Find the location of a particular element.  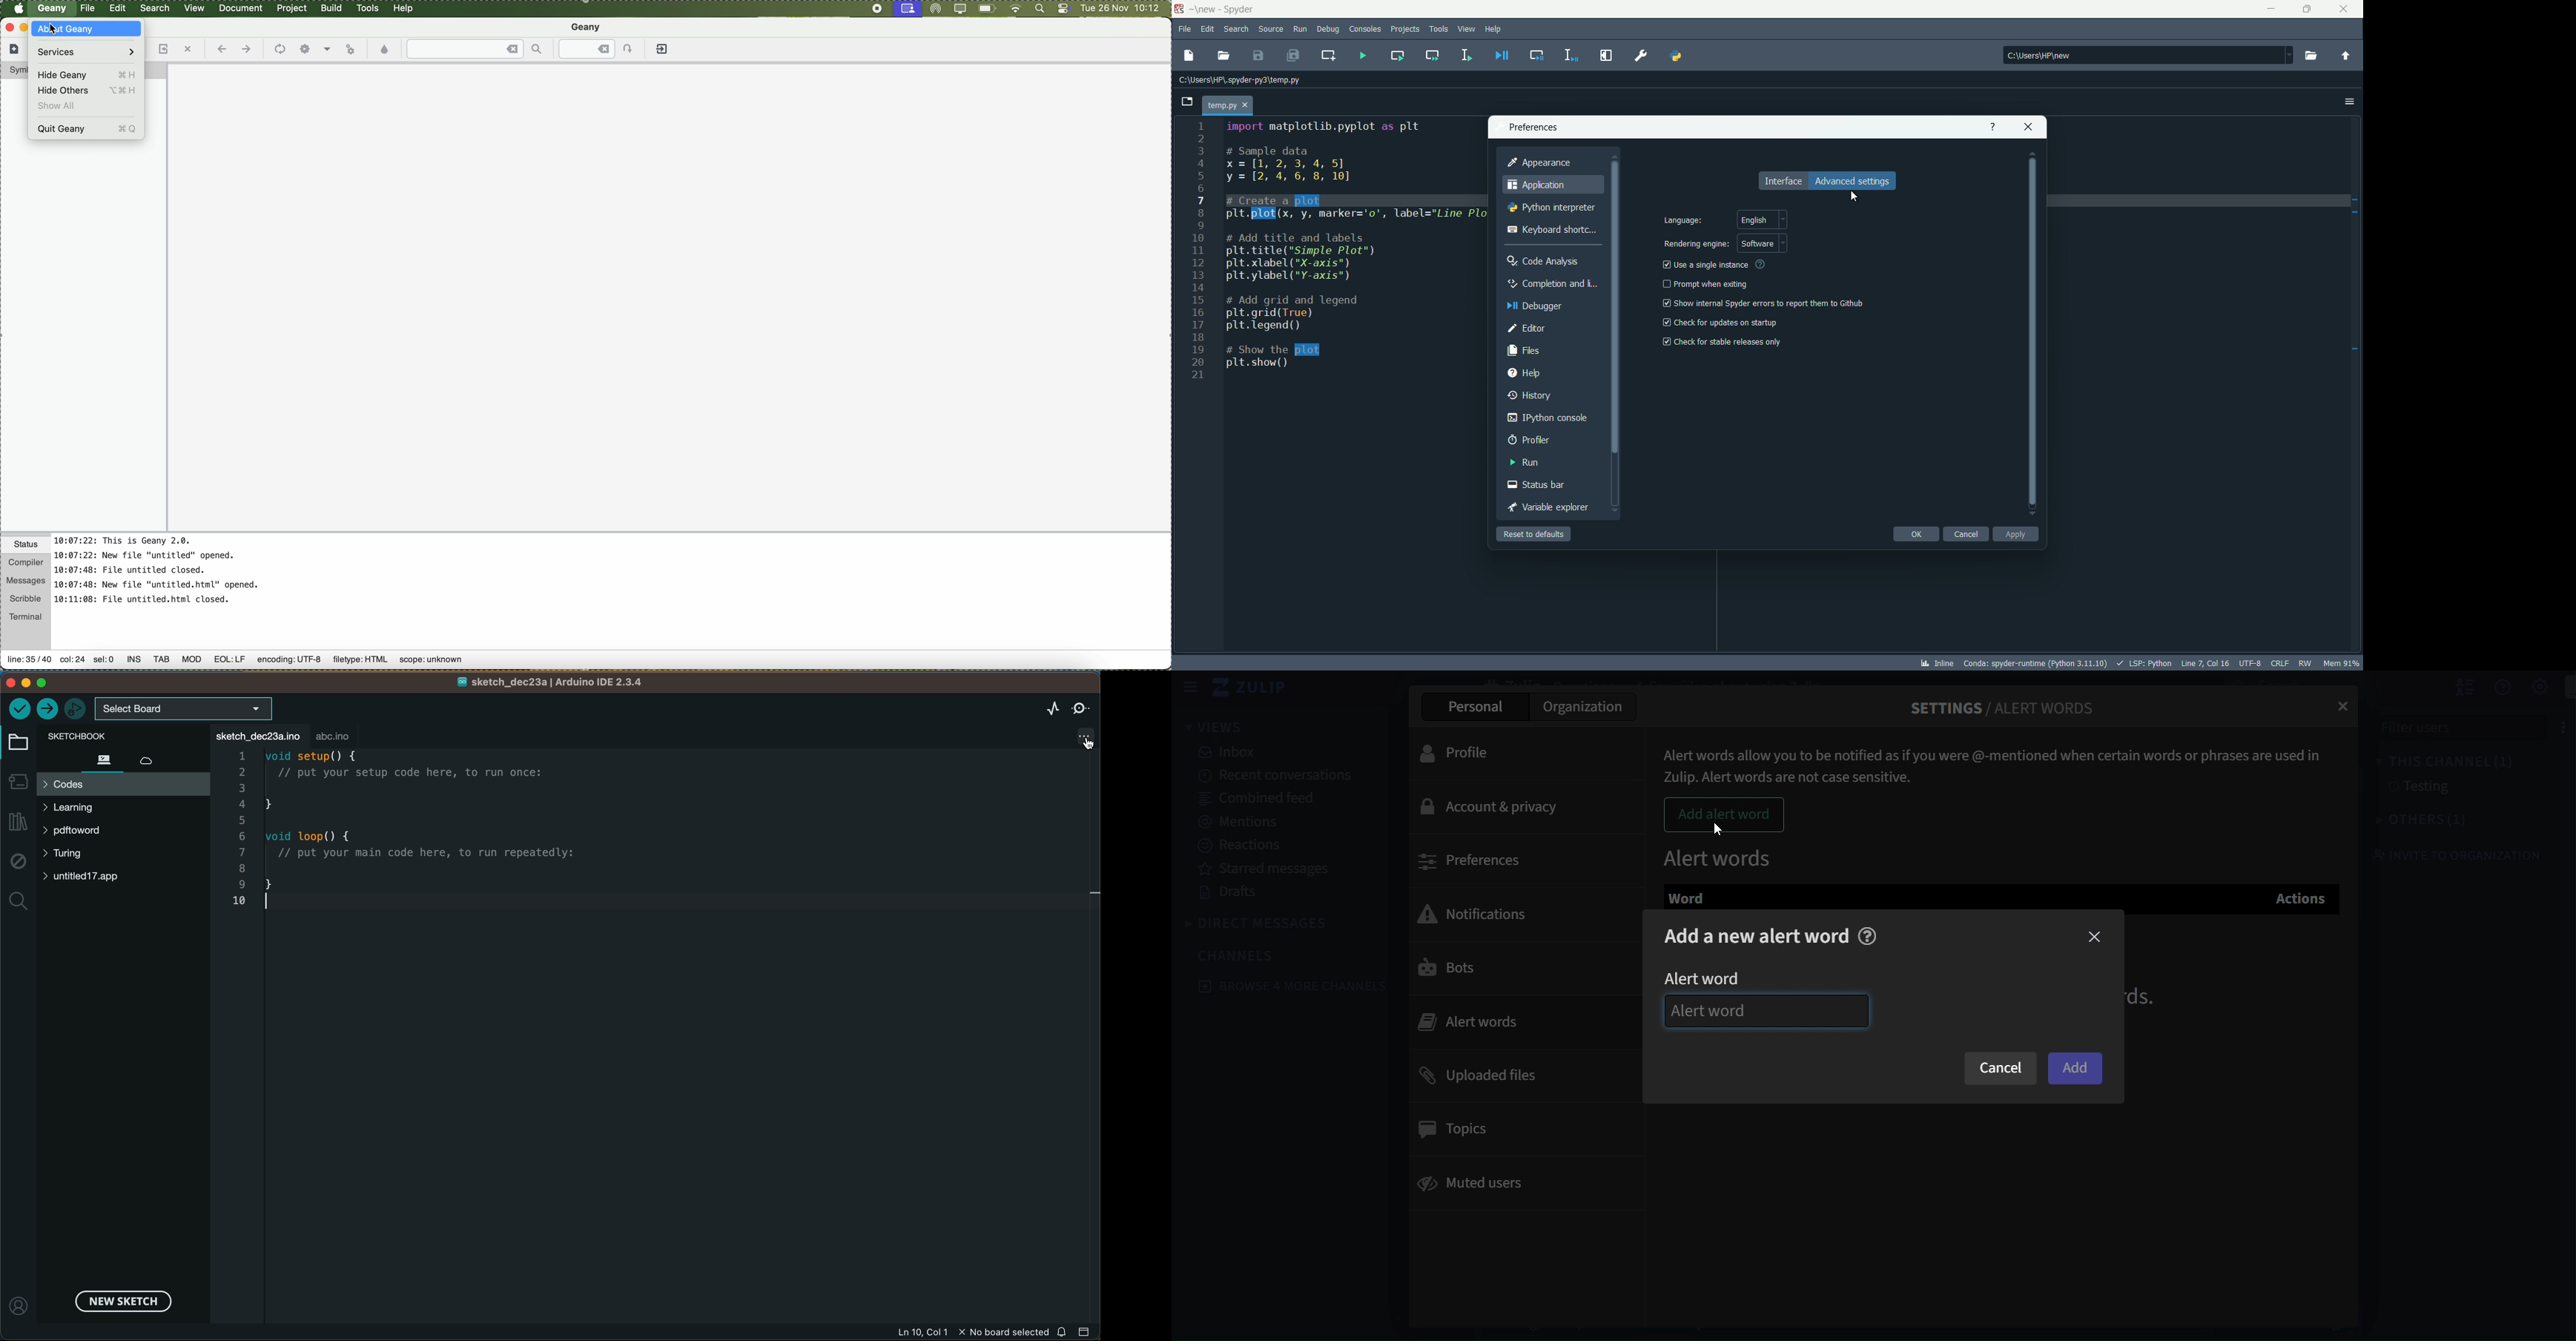

this channel(1) is located at coordinates (2433, 759).